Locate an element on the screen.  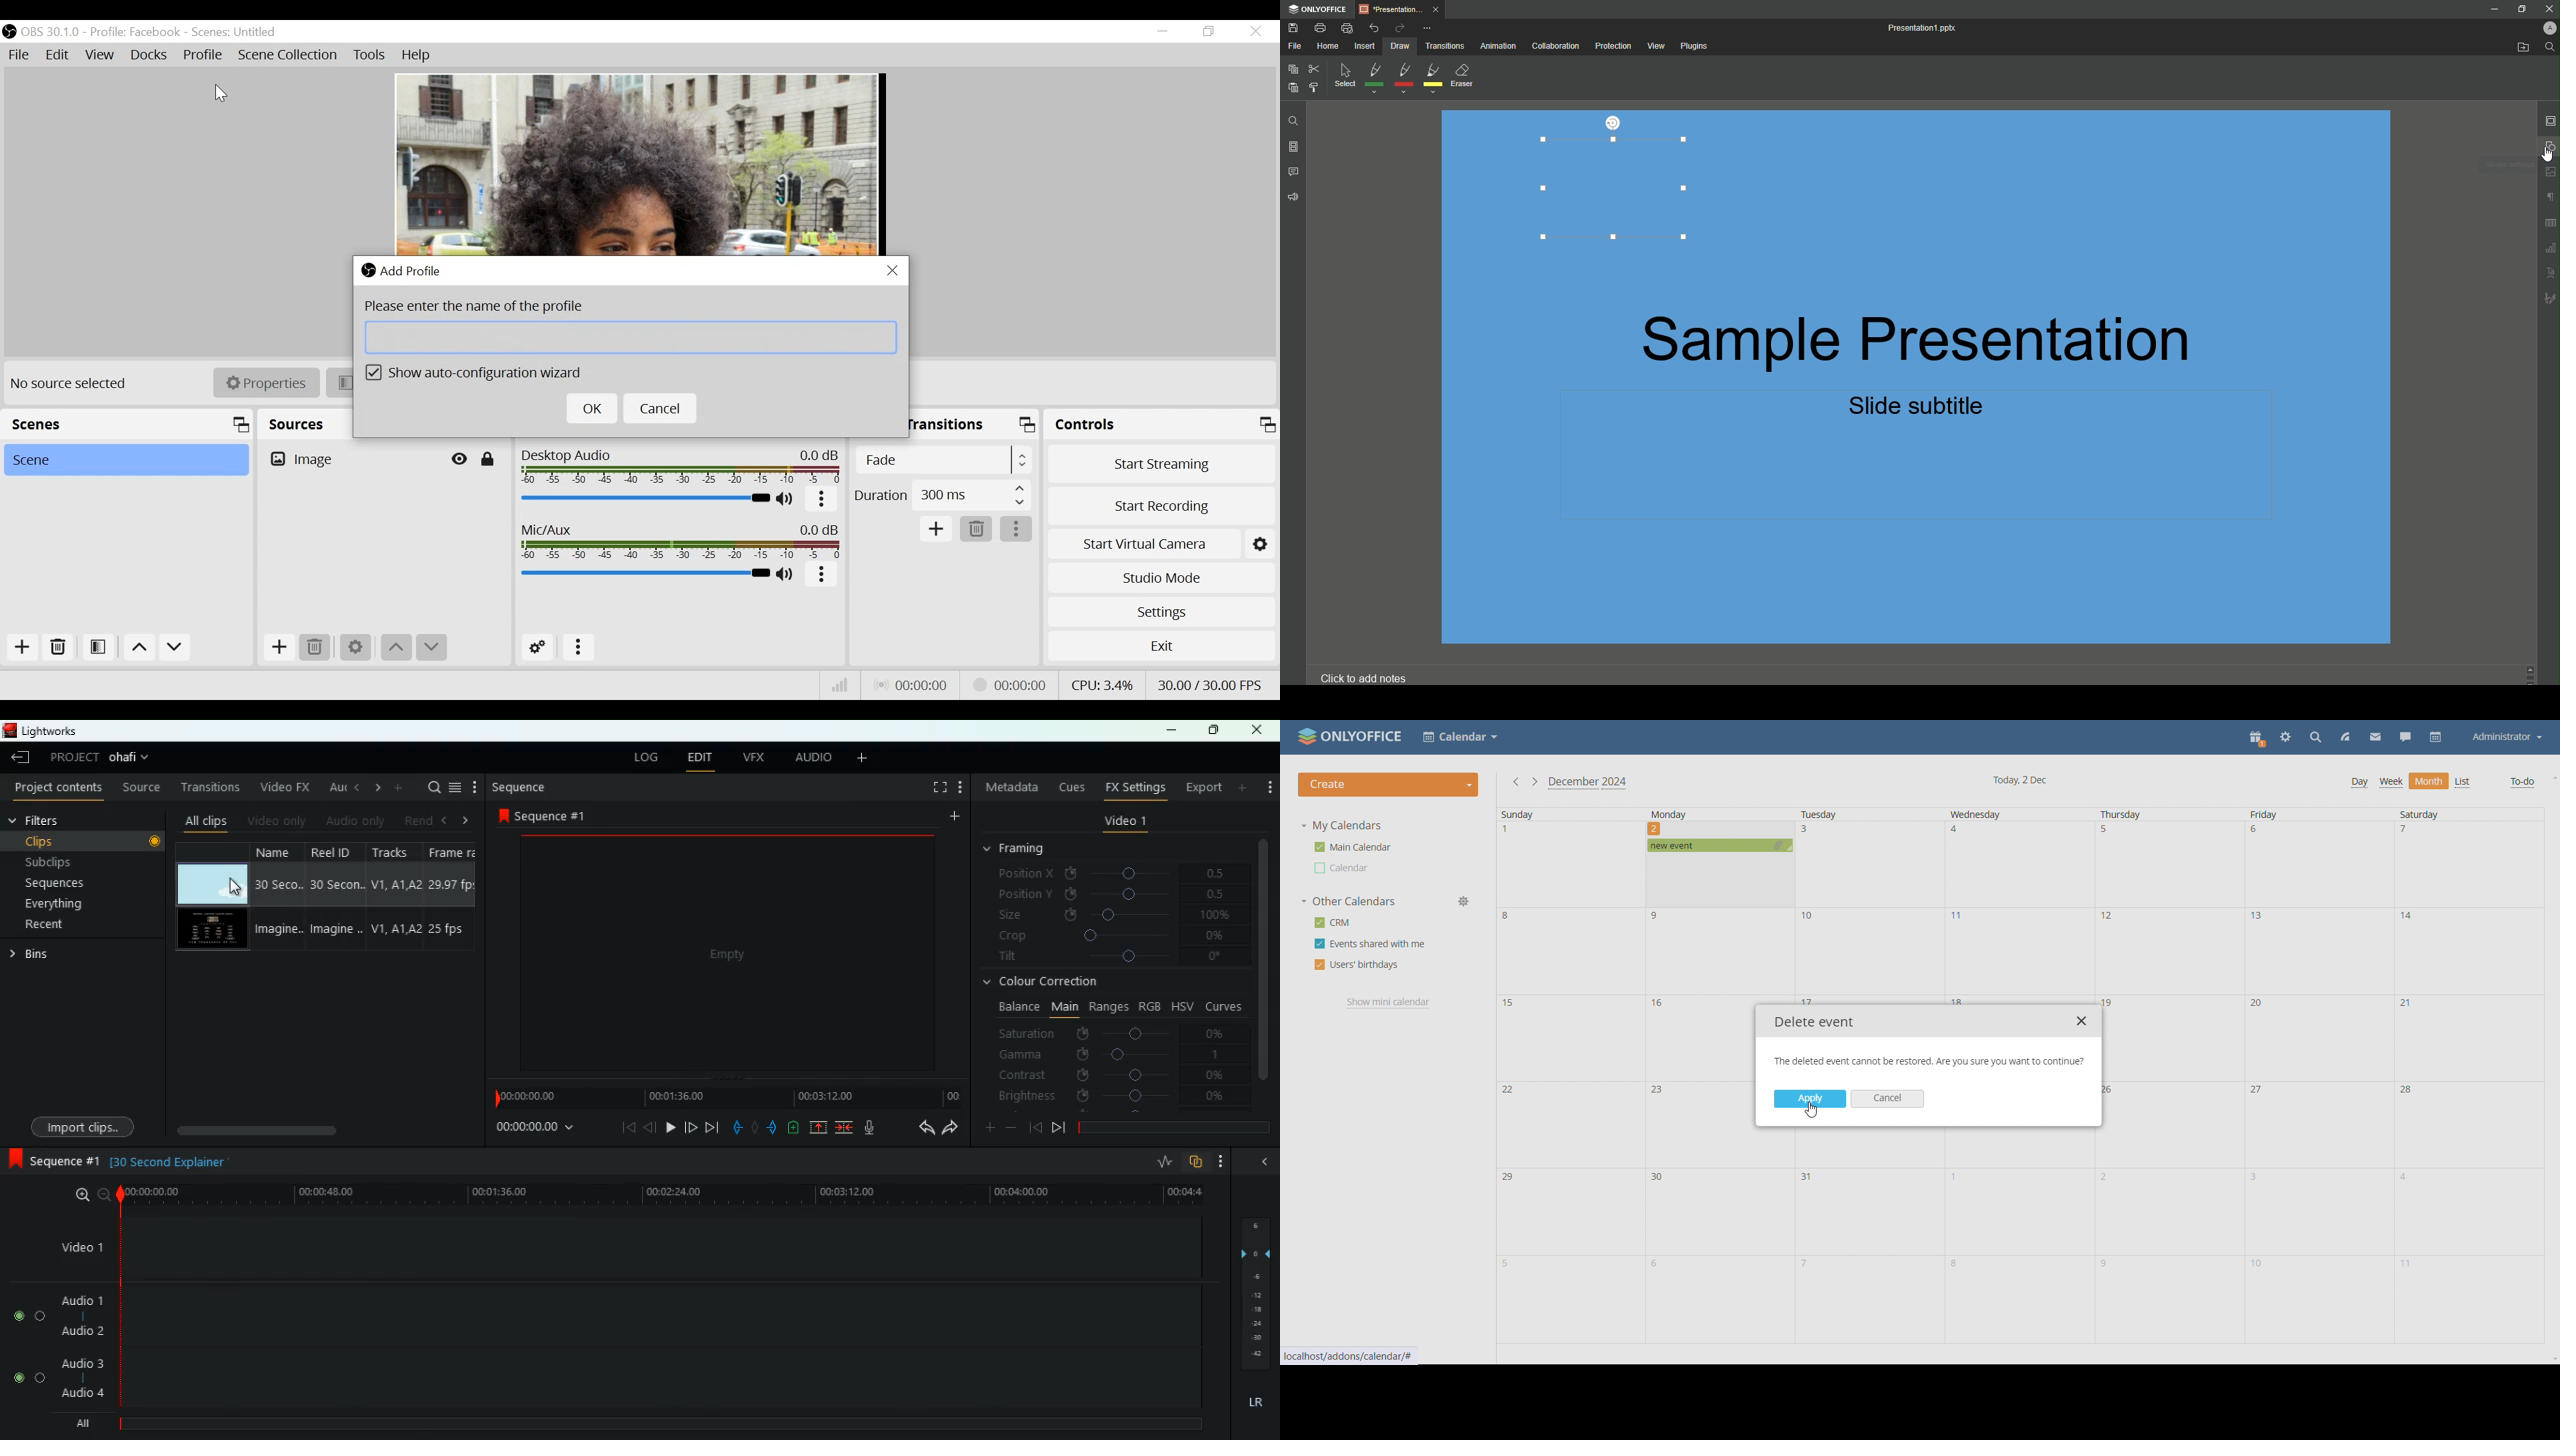
Tools is located at coordinates (369, 57).